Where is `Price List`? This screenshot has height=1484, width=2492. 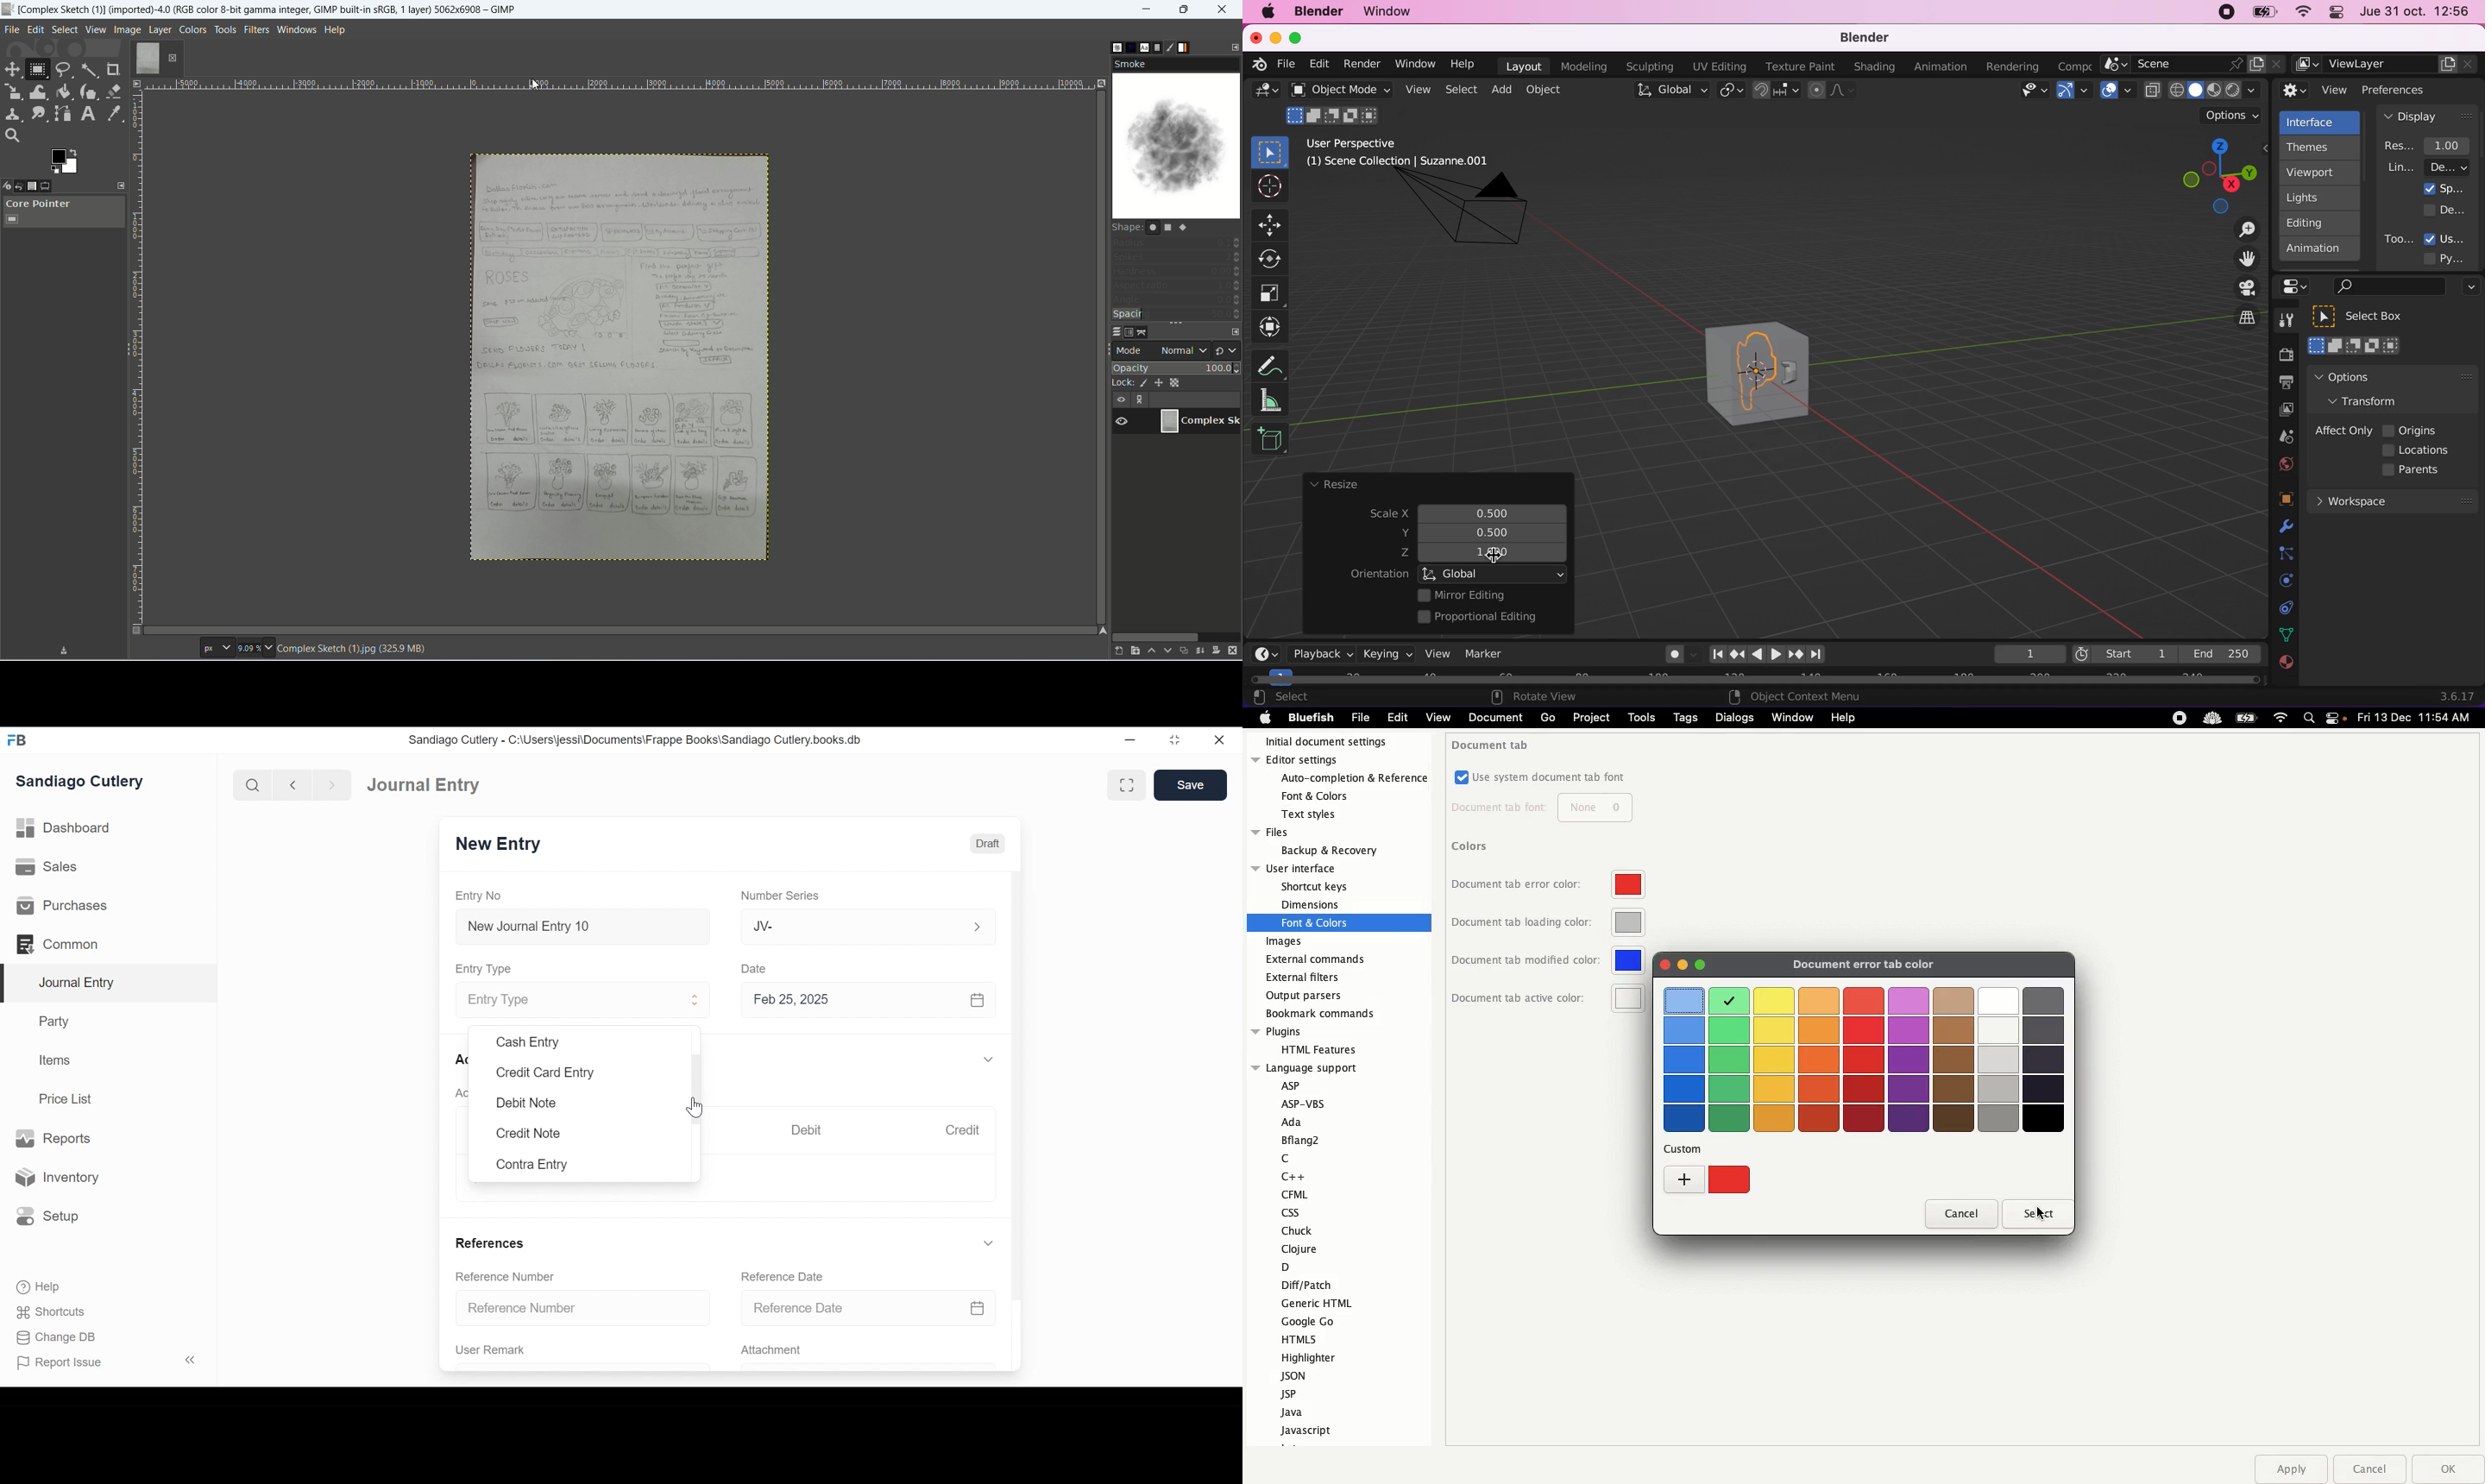
Price List is located at coordinates (68, 1098).